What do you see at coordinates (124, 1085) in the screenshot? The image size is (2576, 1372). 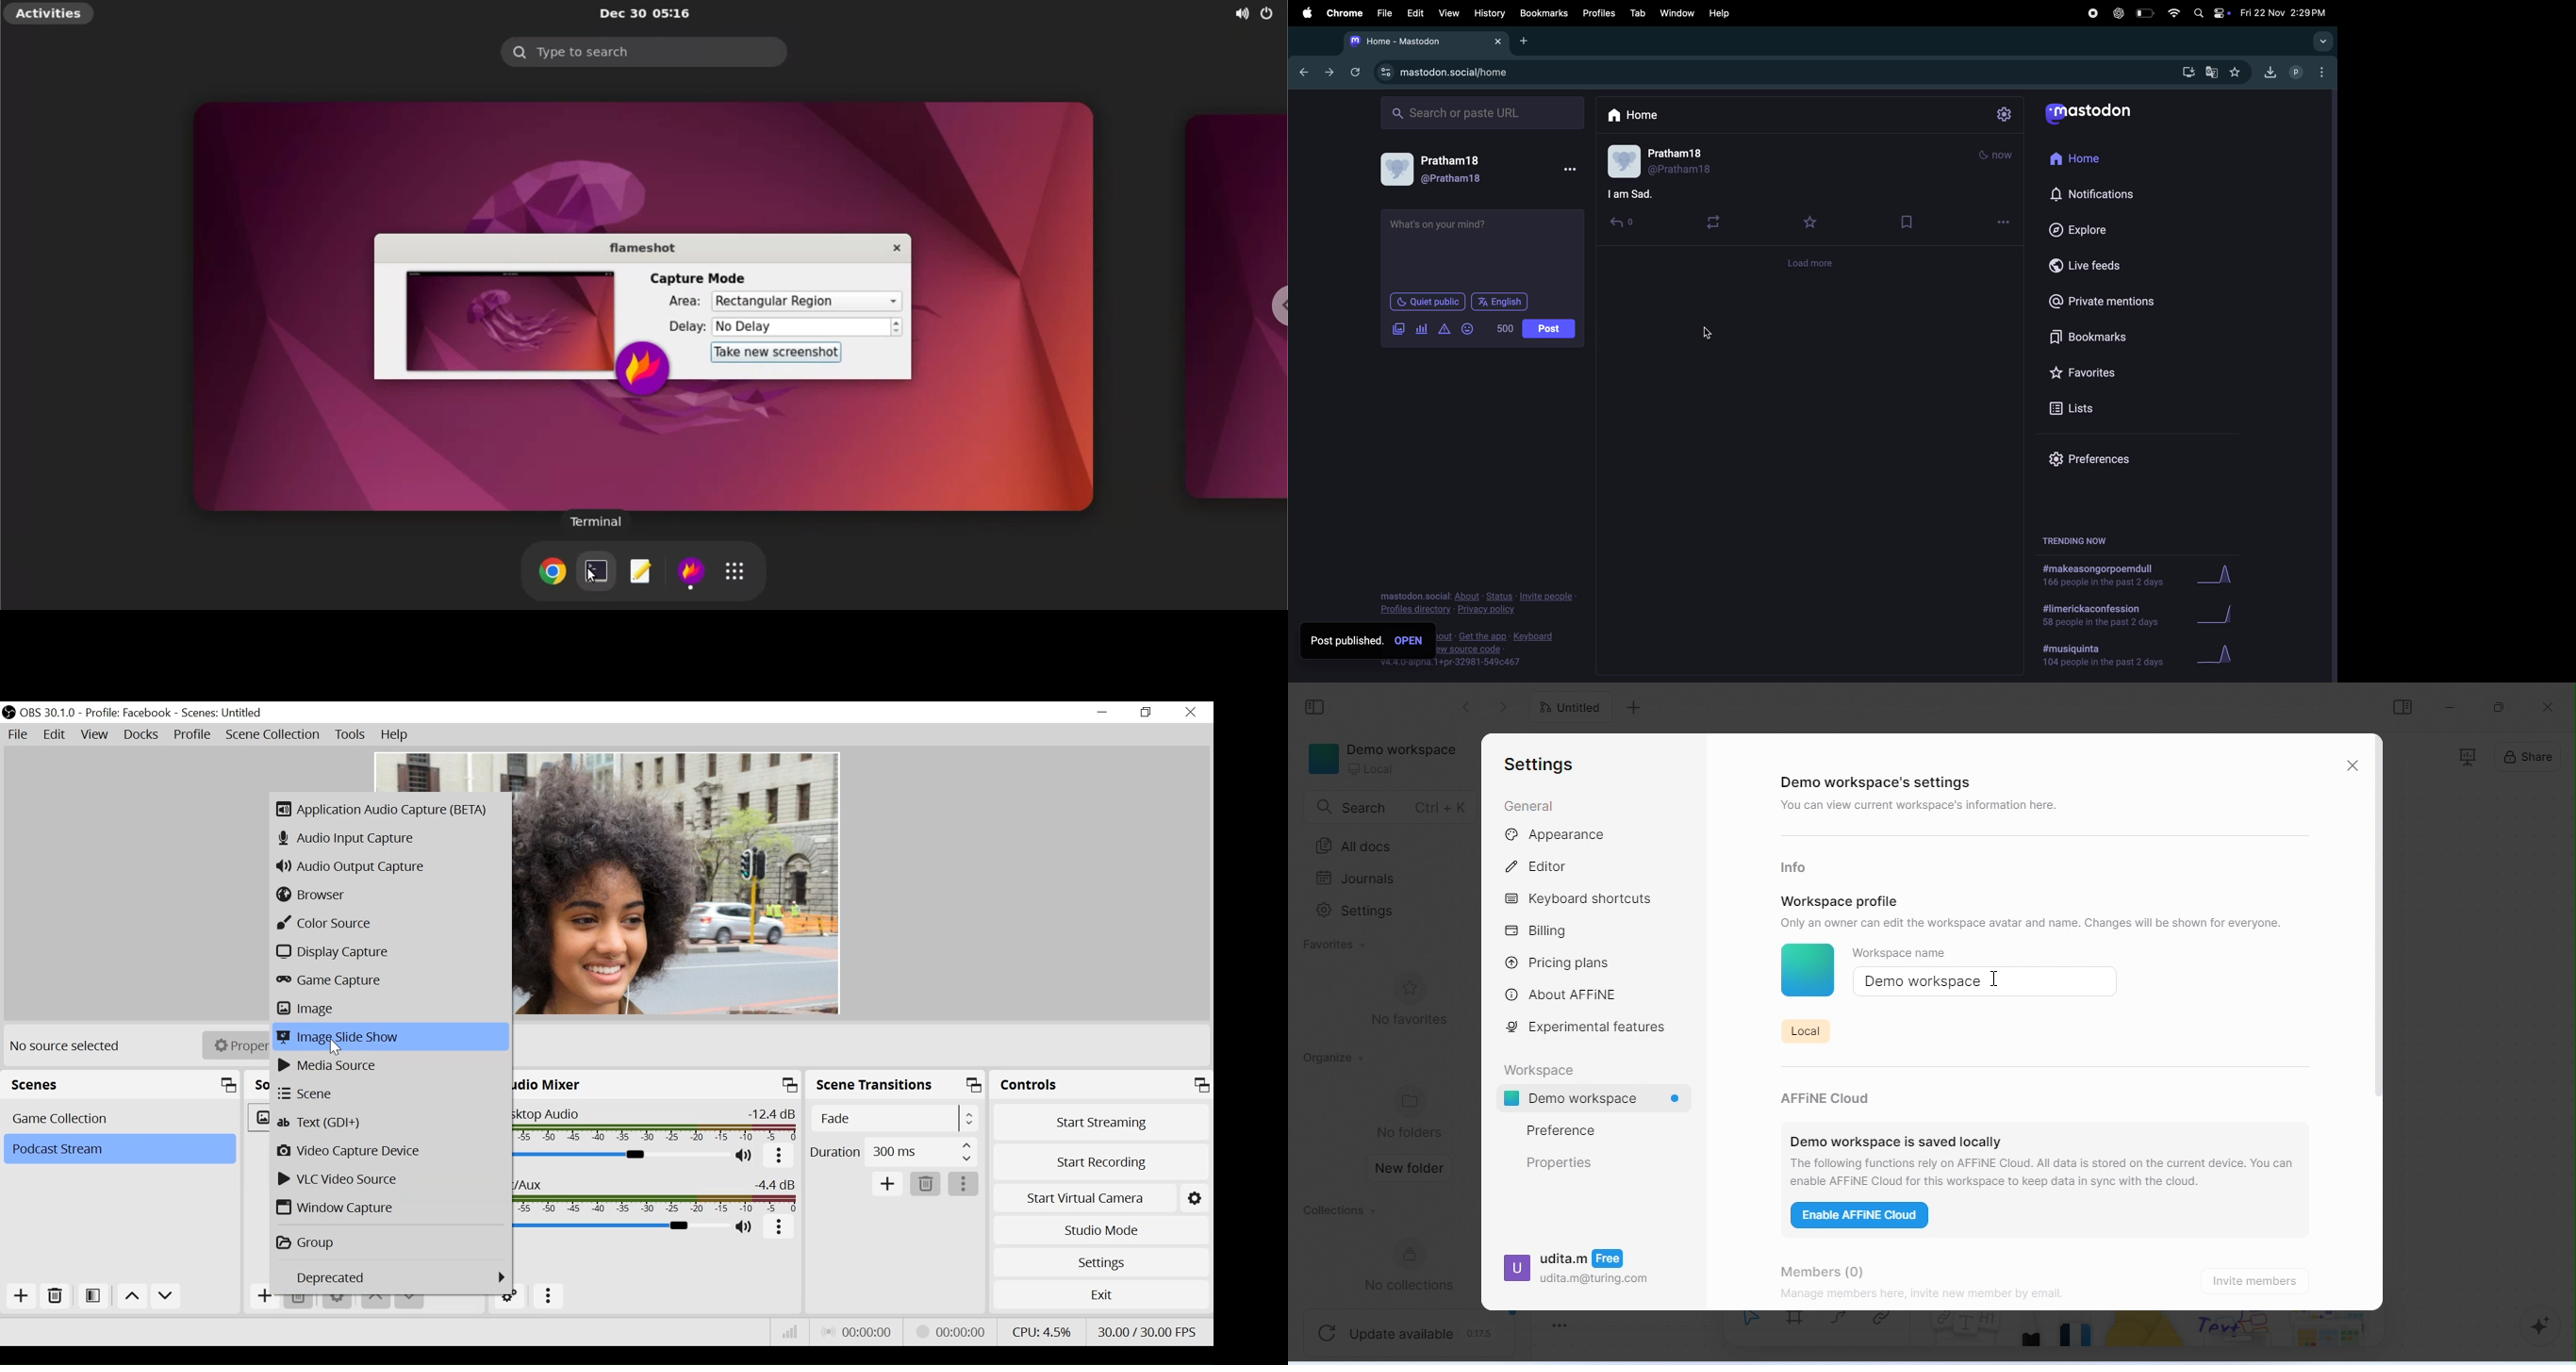 I see `Scenes` at bounding box center [124, 1085].